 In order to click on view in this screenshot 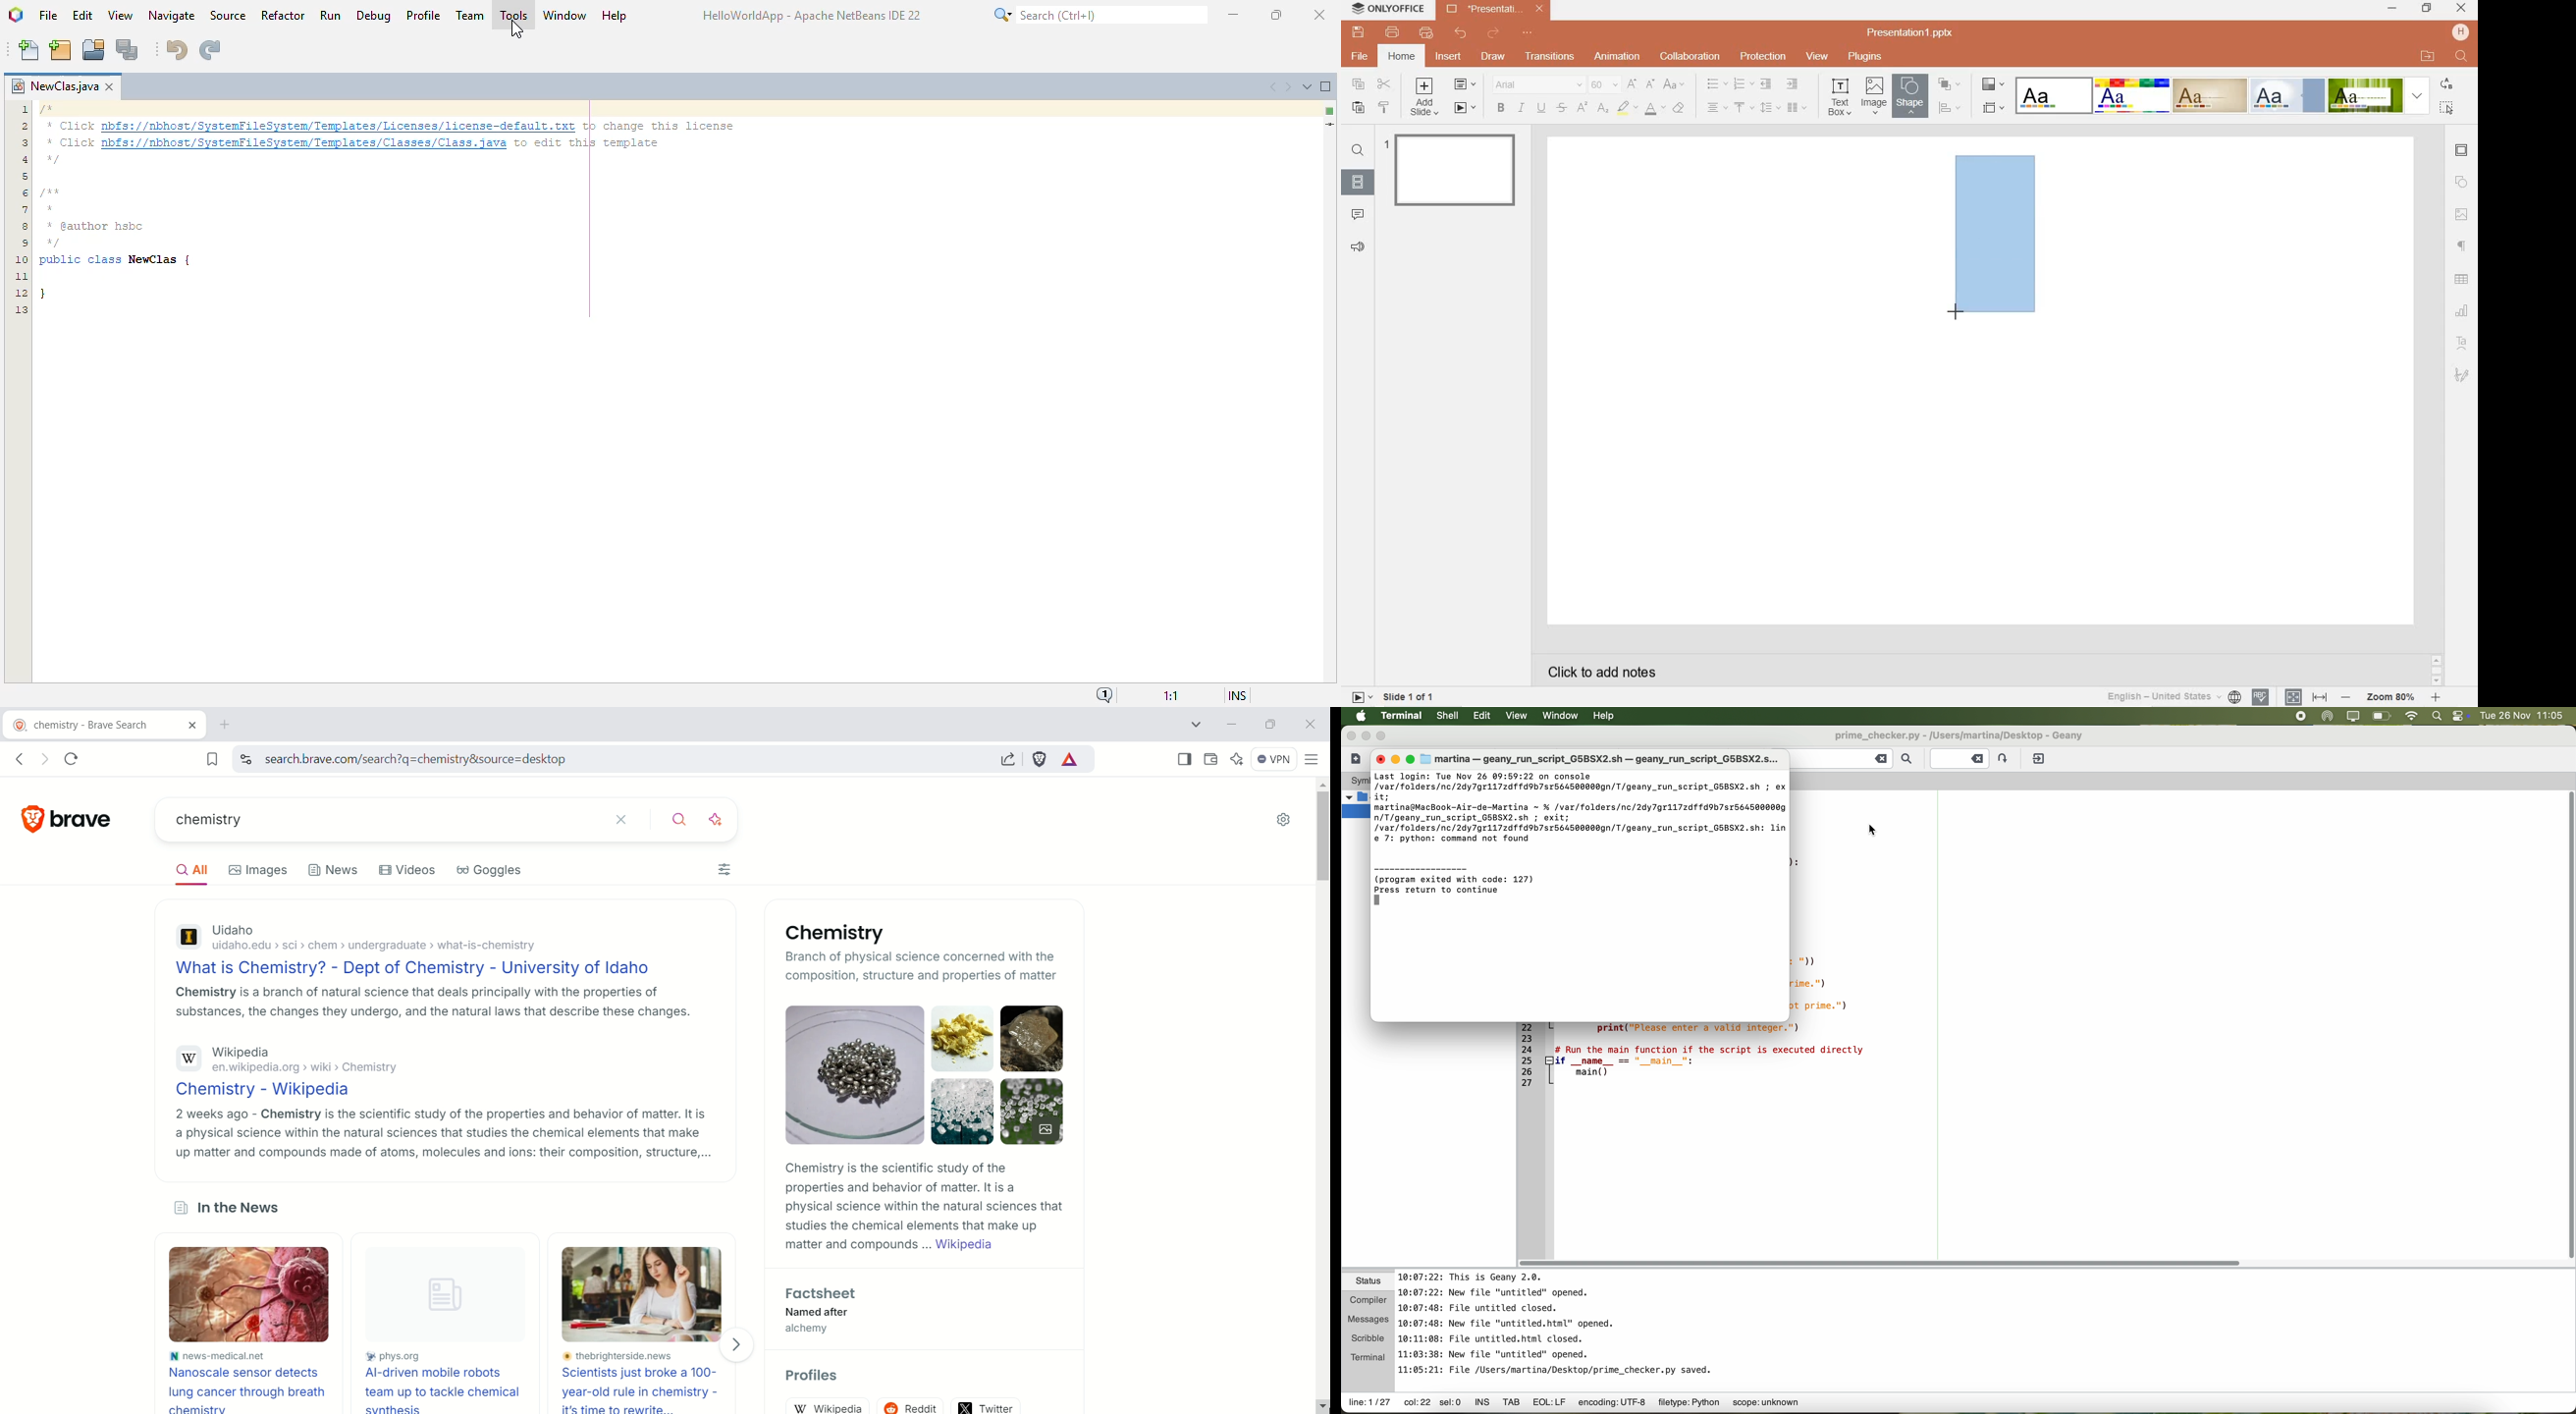, I will do `click(1818, 57)`.